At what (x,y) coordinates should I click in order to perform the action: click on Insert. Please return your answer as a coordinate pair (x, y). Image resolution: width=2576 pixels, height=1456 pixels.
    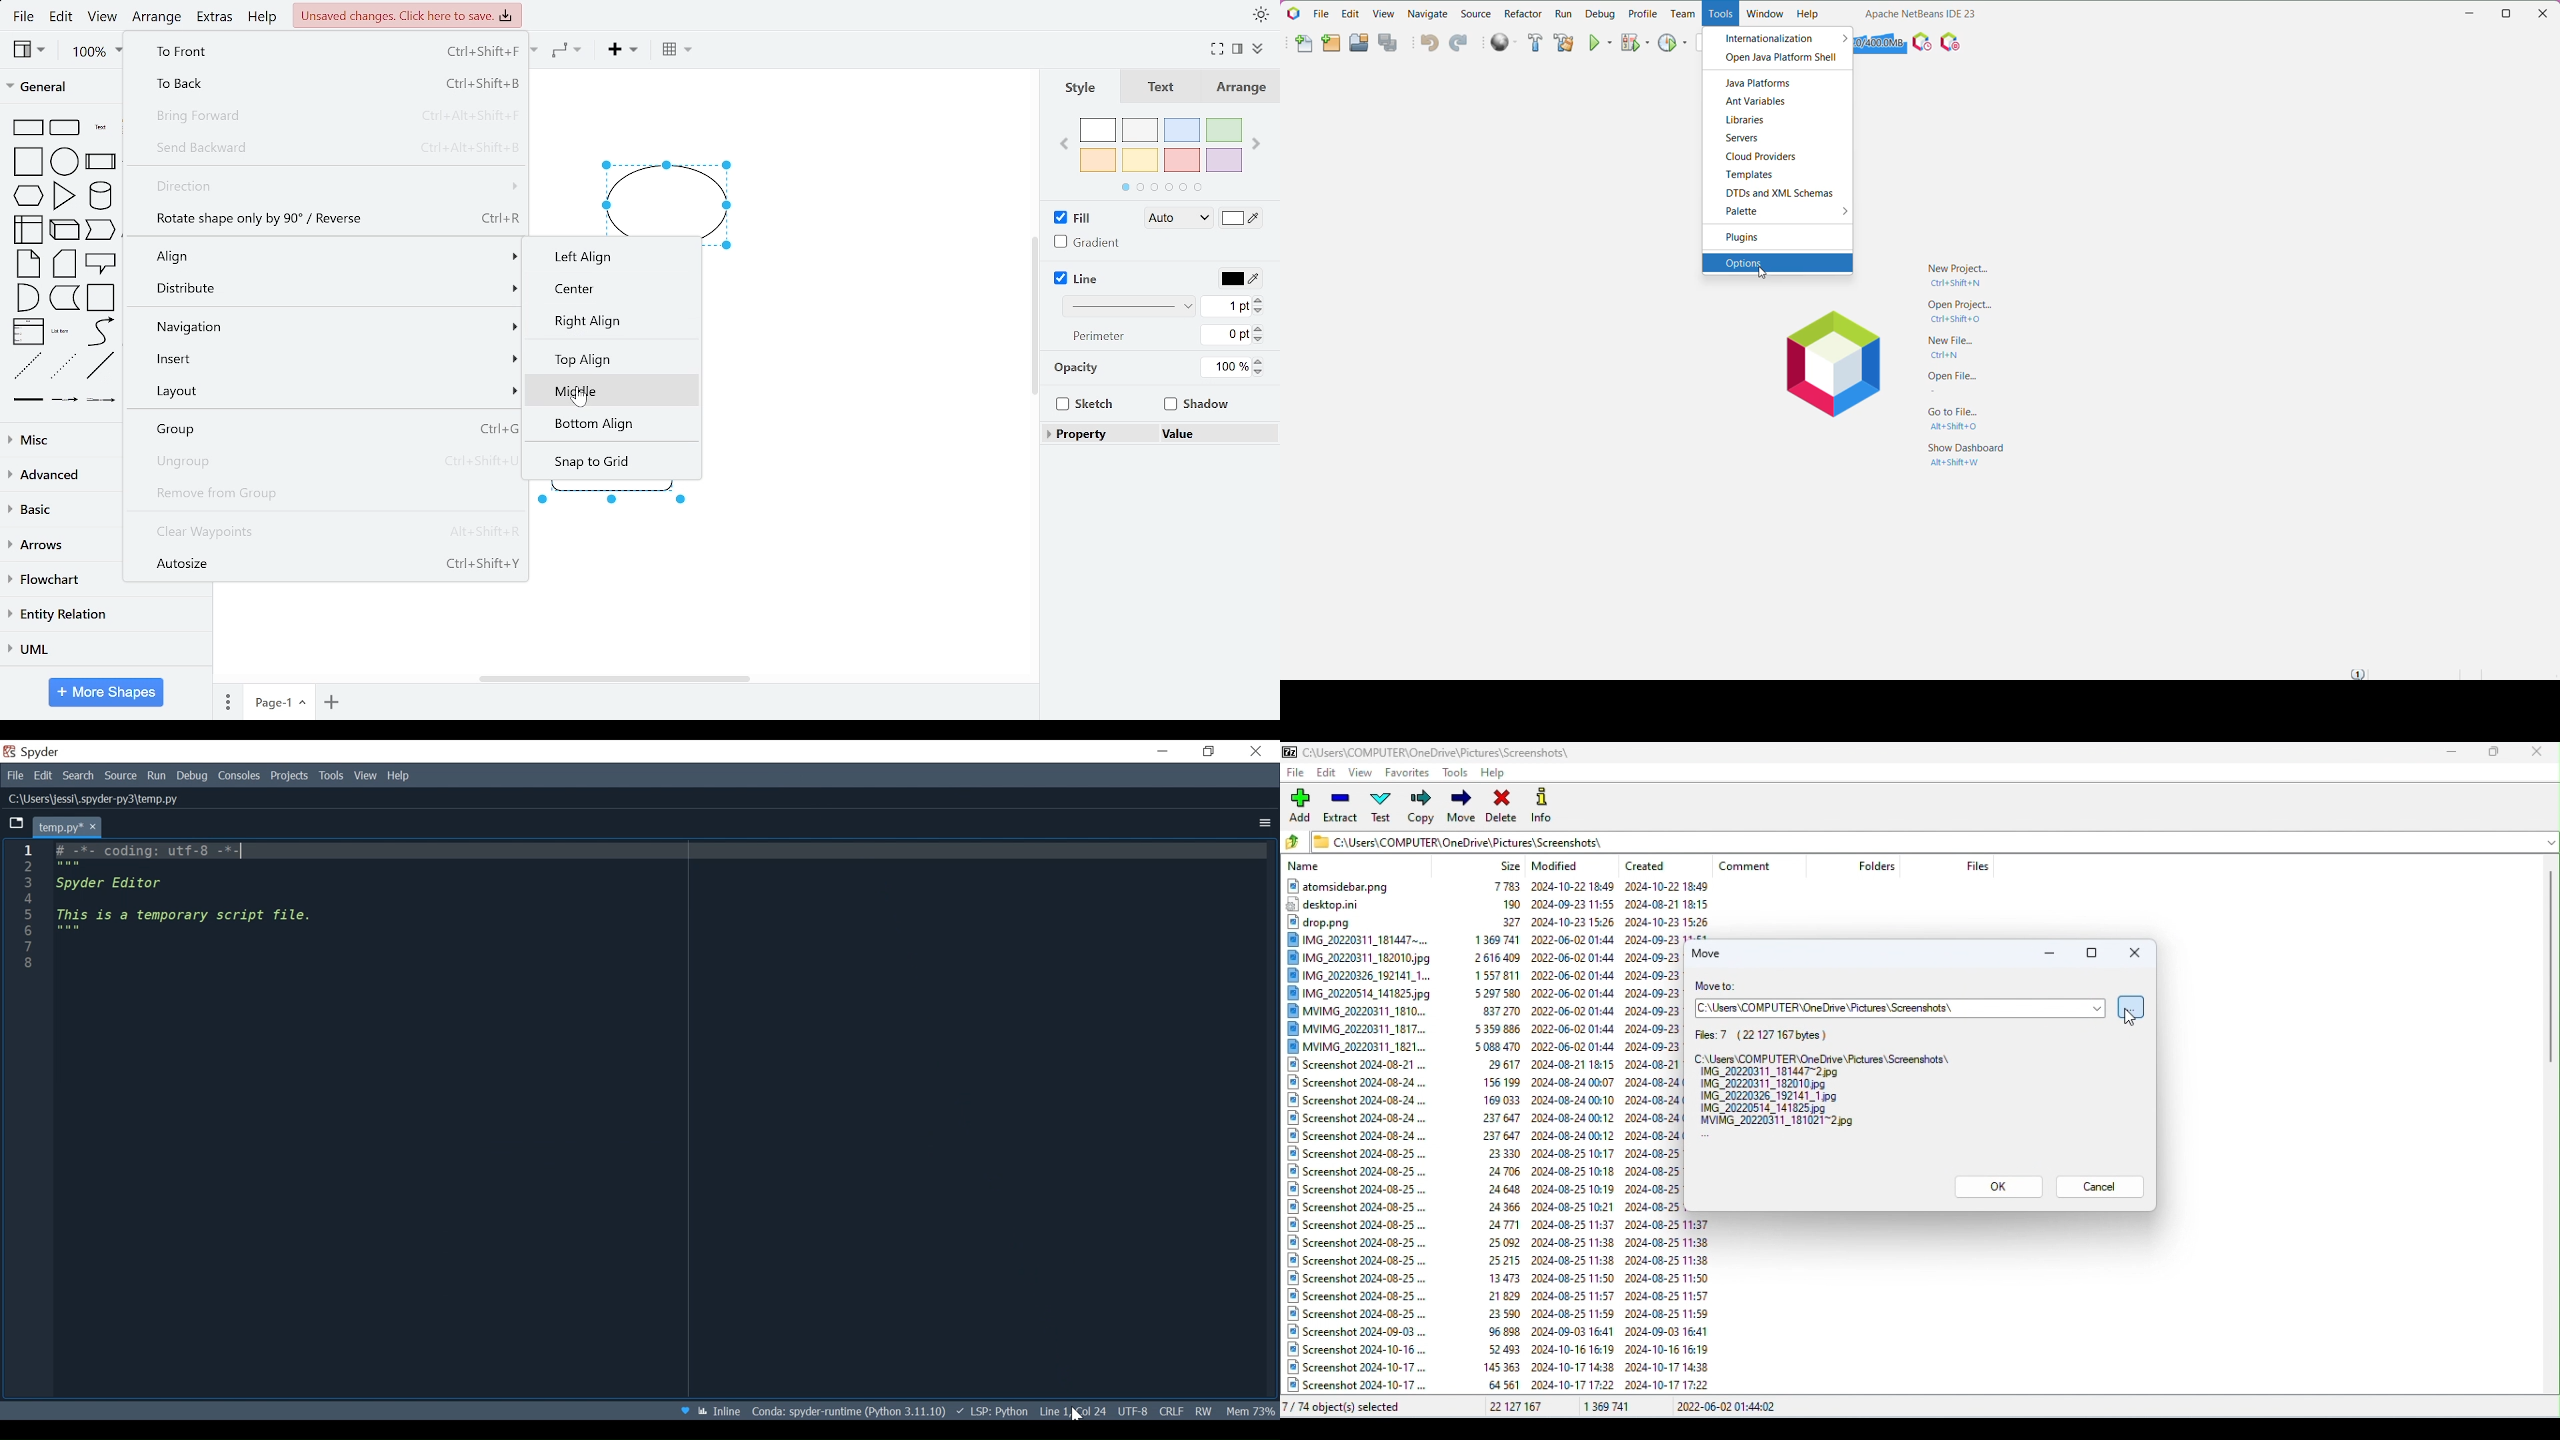
    Looking at the image, I should click on (324, 356).